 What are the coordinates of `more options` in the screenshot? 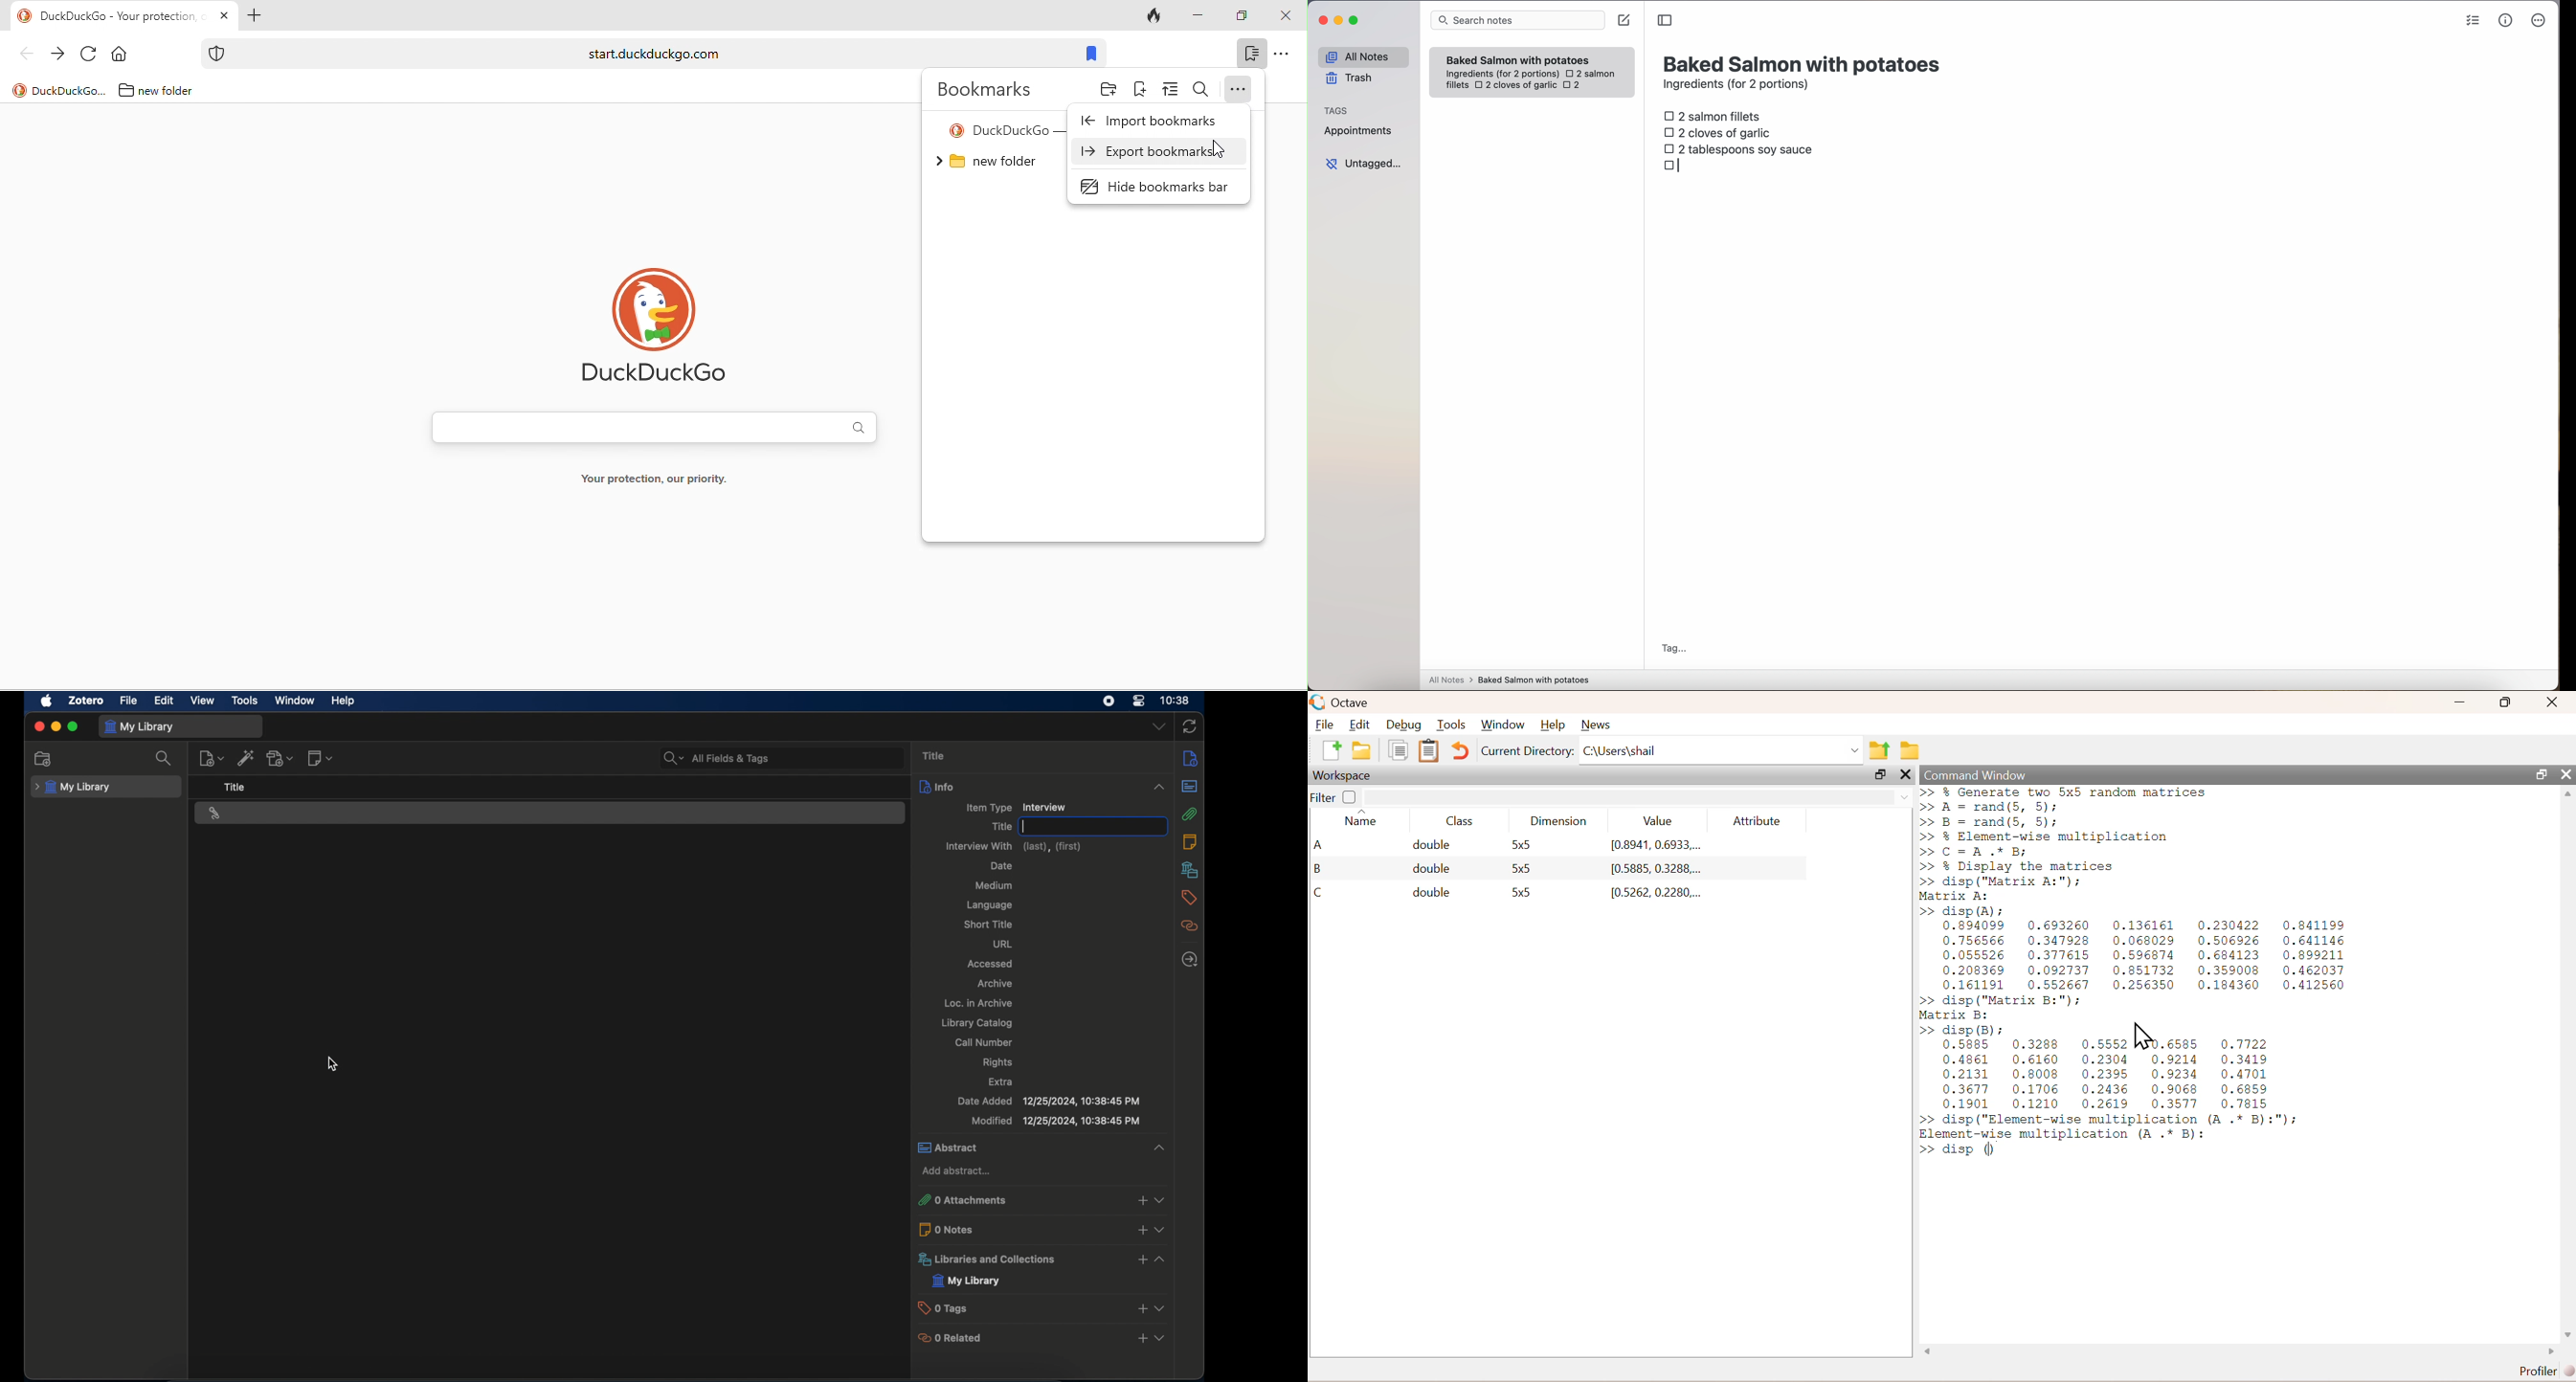 It's located at (2540, 21).